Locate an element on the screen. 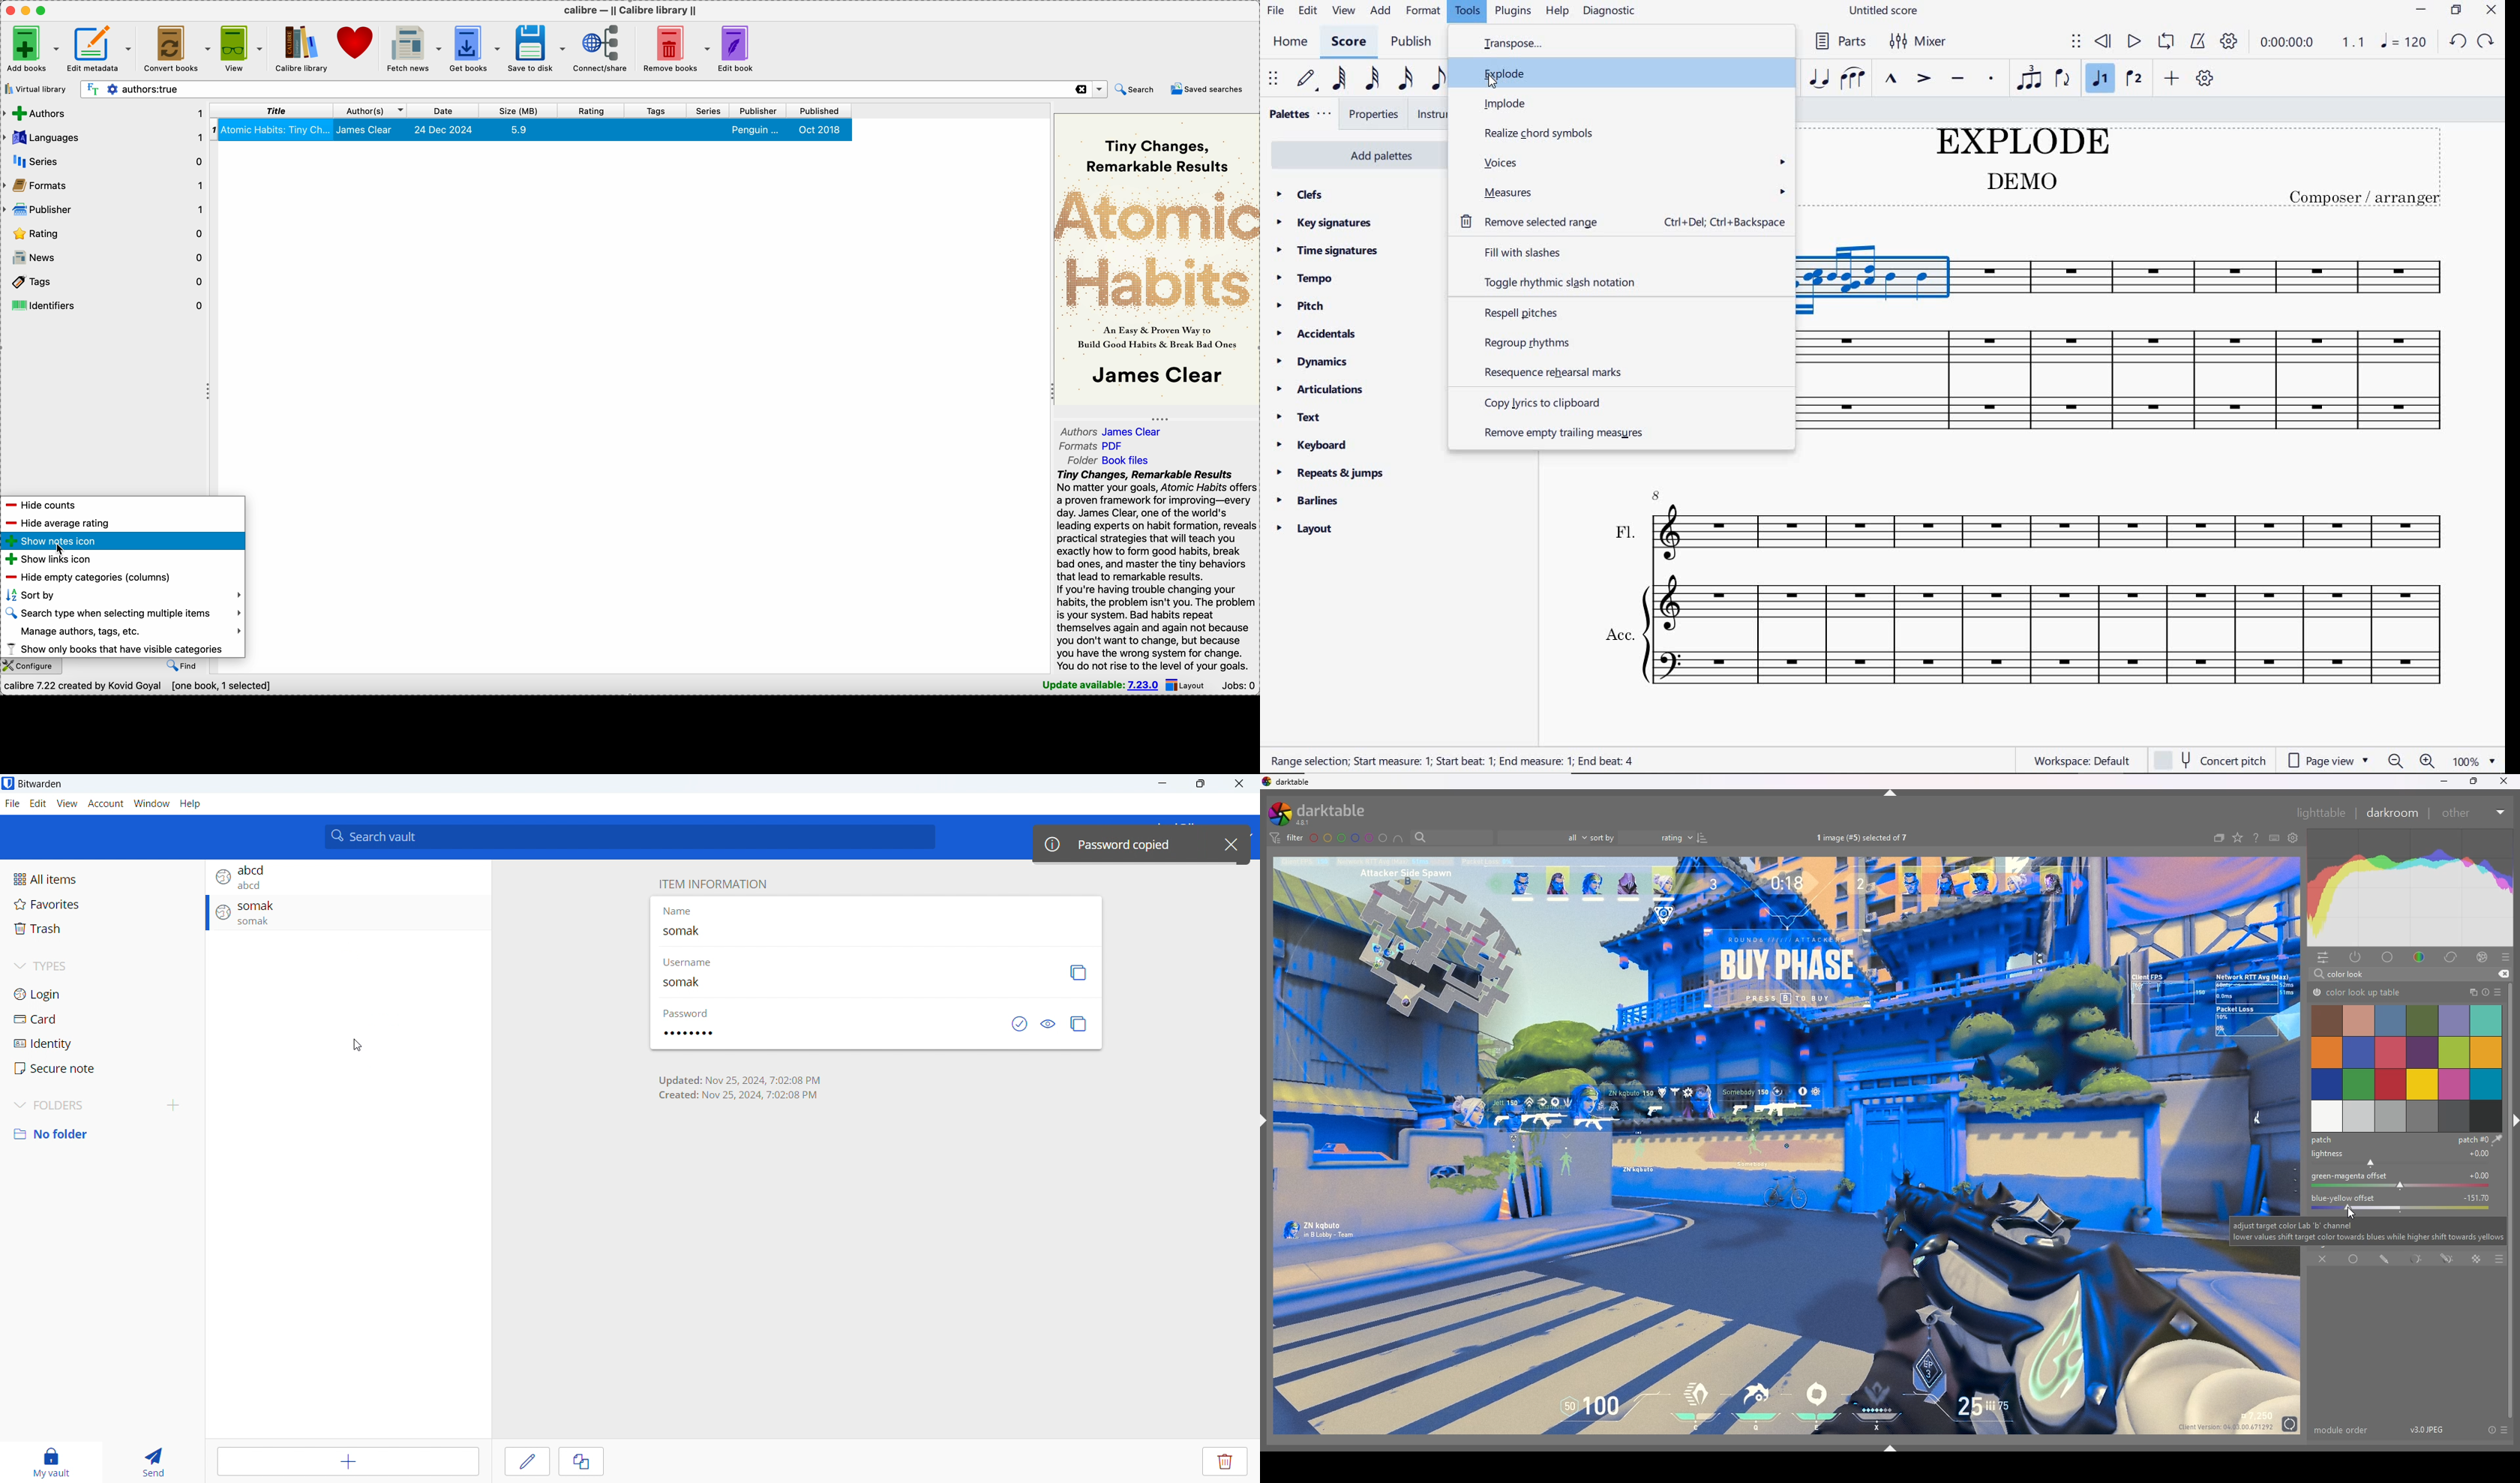 This screenshot has width=2520, height=1484. penguin... is located at coordinates (757, 130).